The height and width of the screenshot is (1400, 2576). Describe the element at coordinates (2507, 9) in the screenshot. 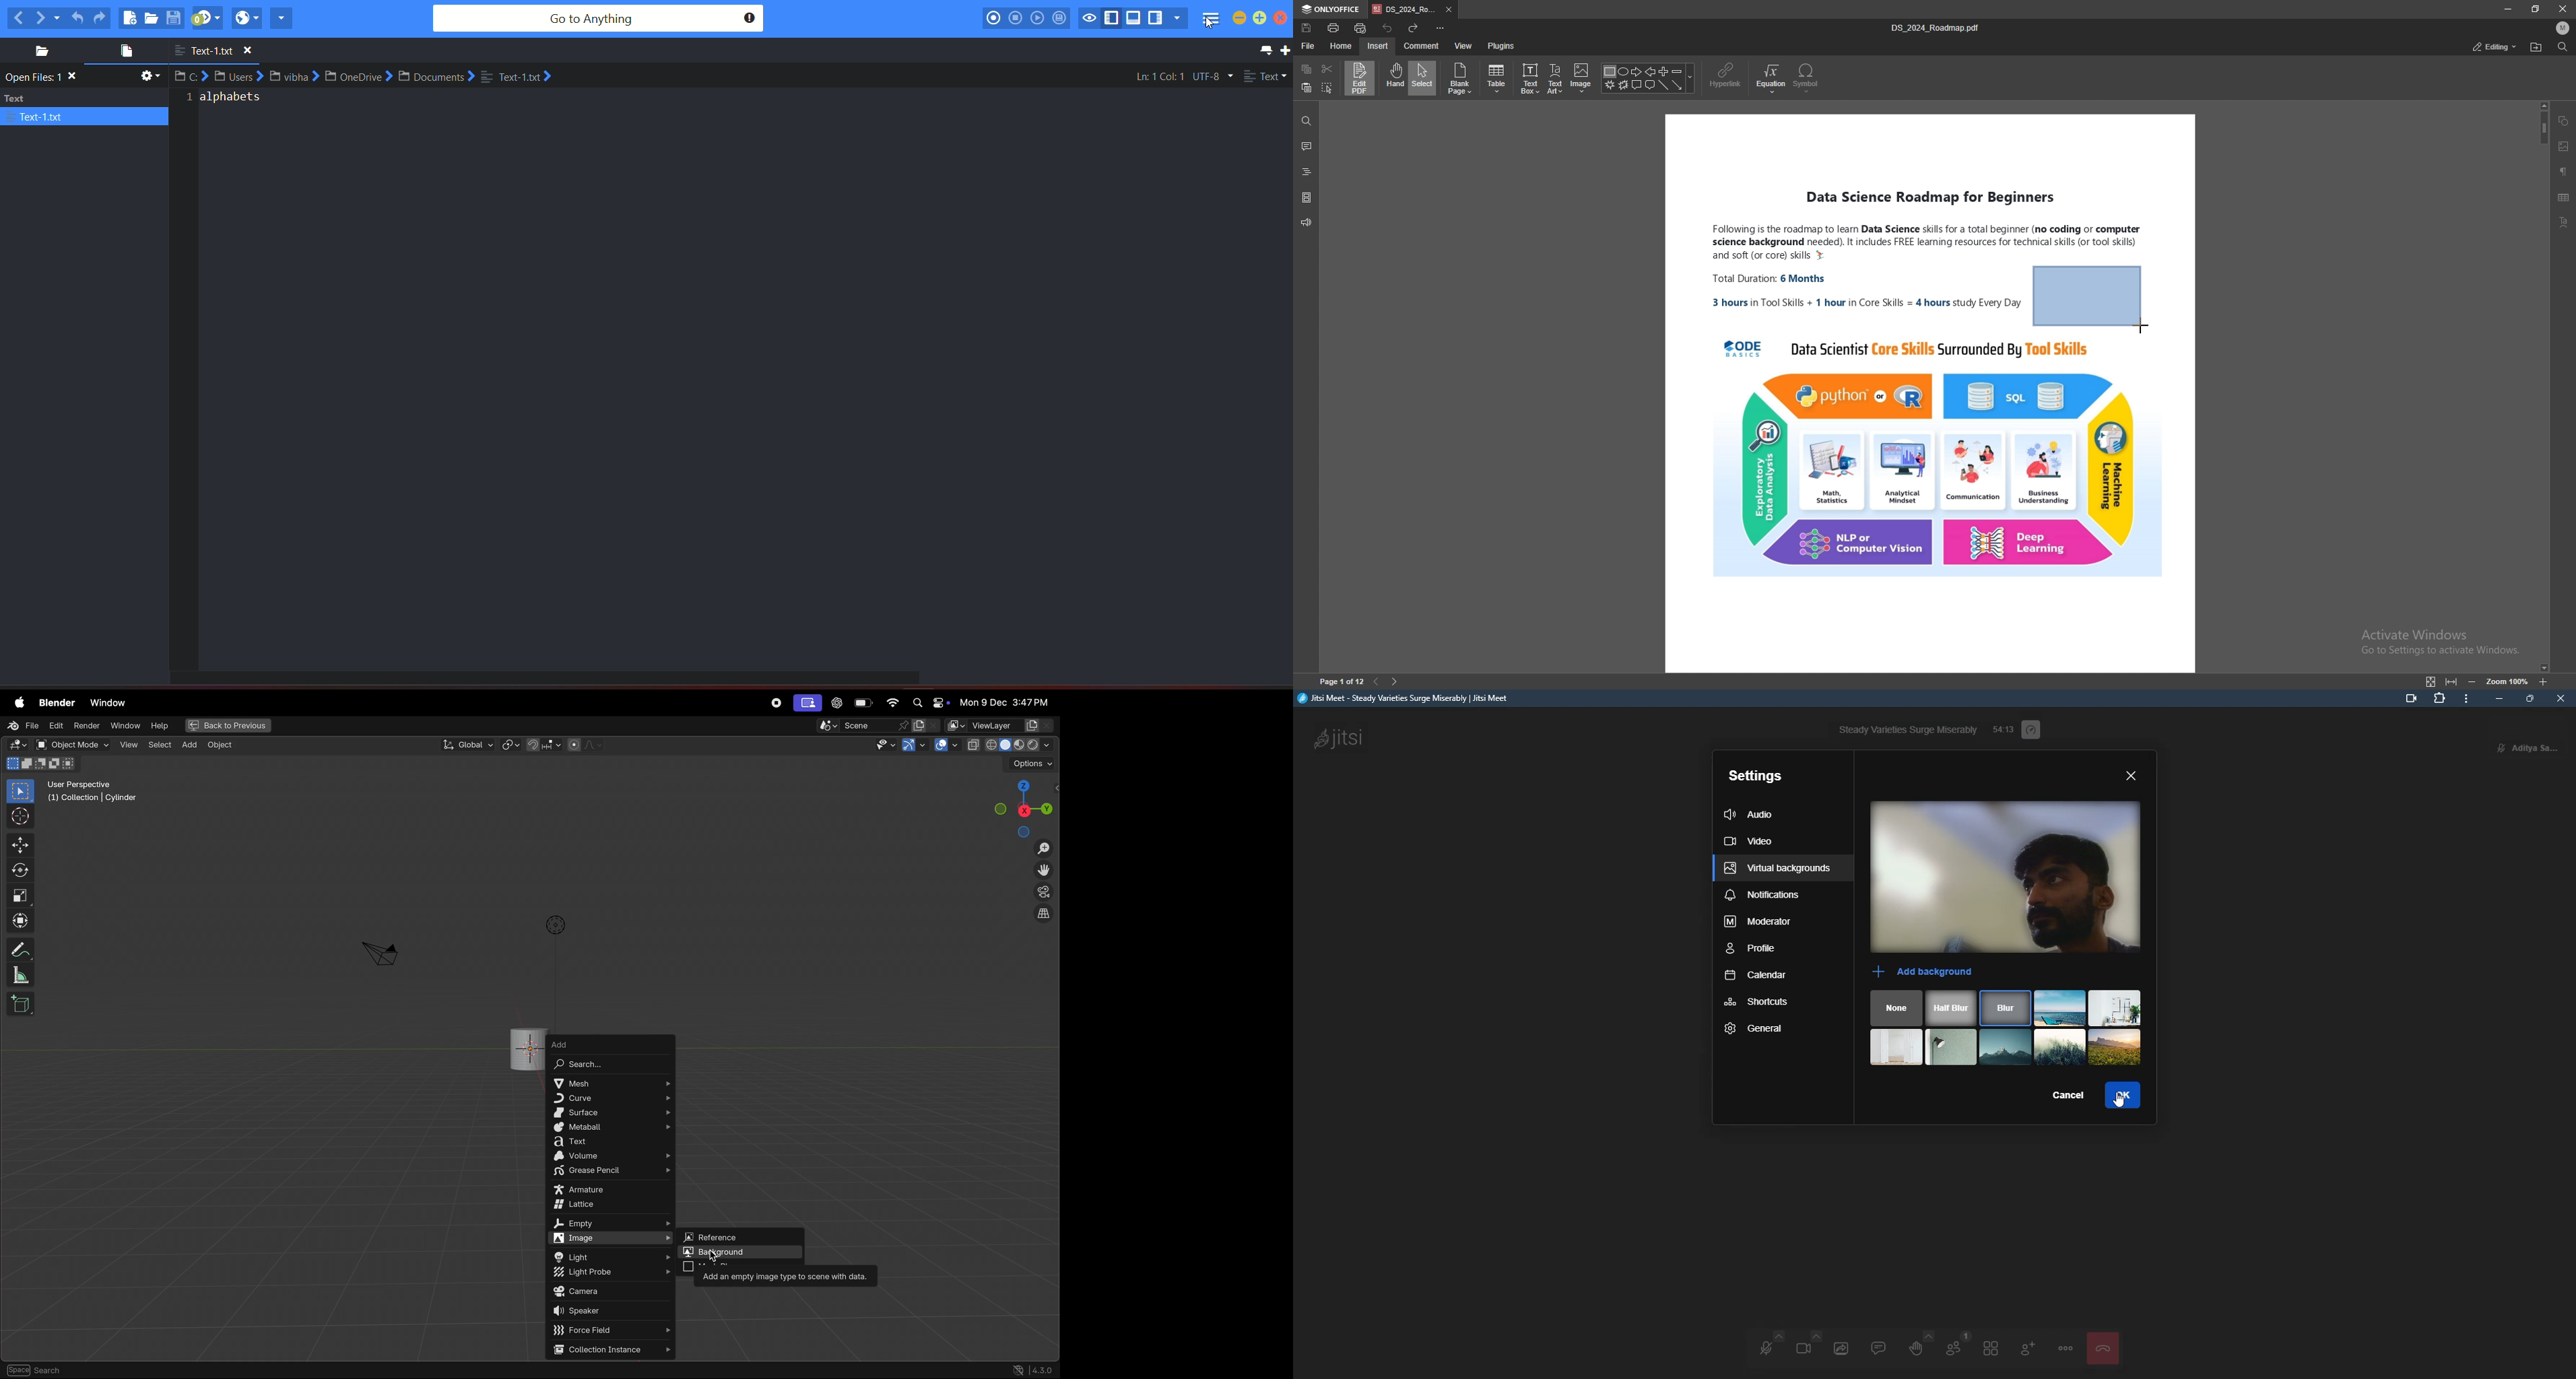

I see `minimize` at that location.